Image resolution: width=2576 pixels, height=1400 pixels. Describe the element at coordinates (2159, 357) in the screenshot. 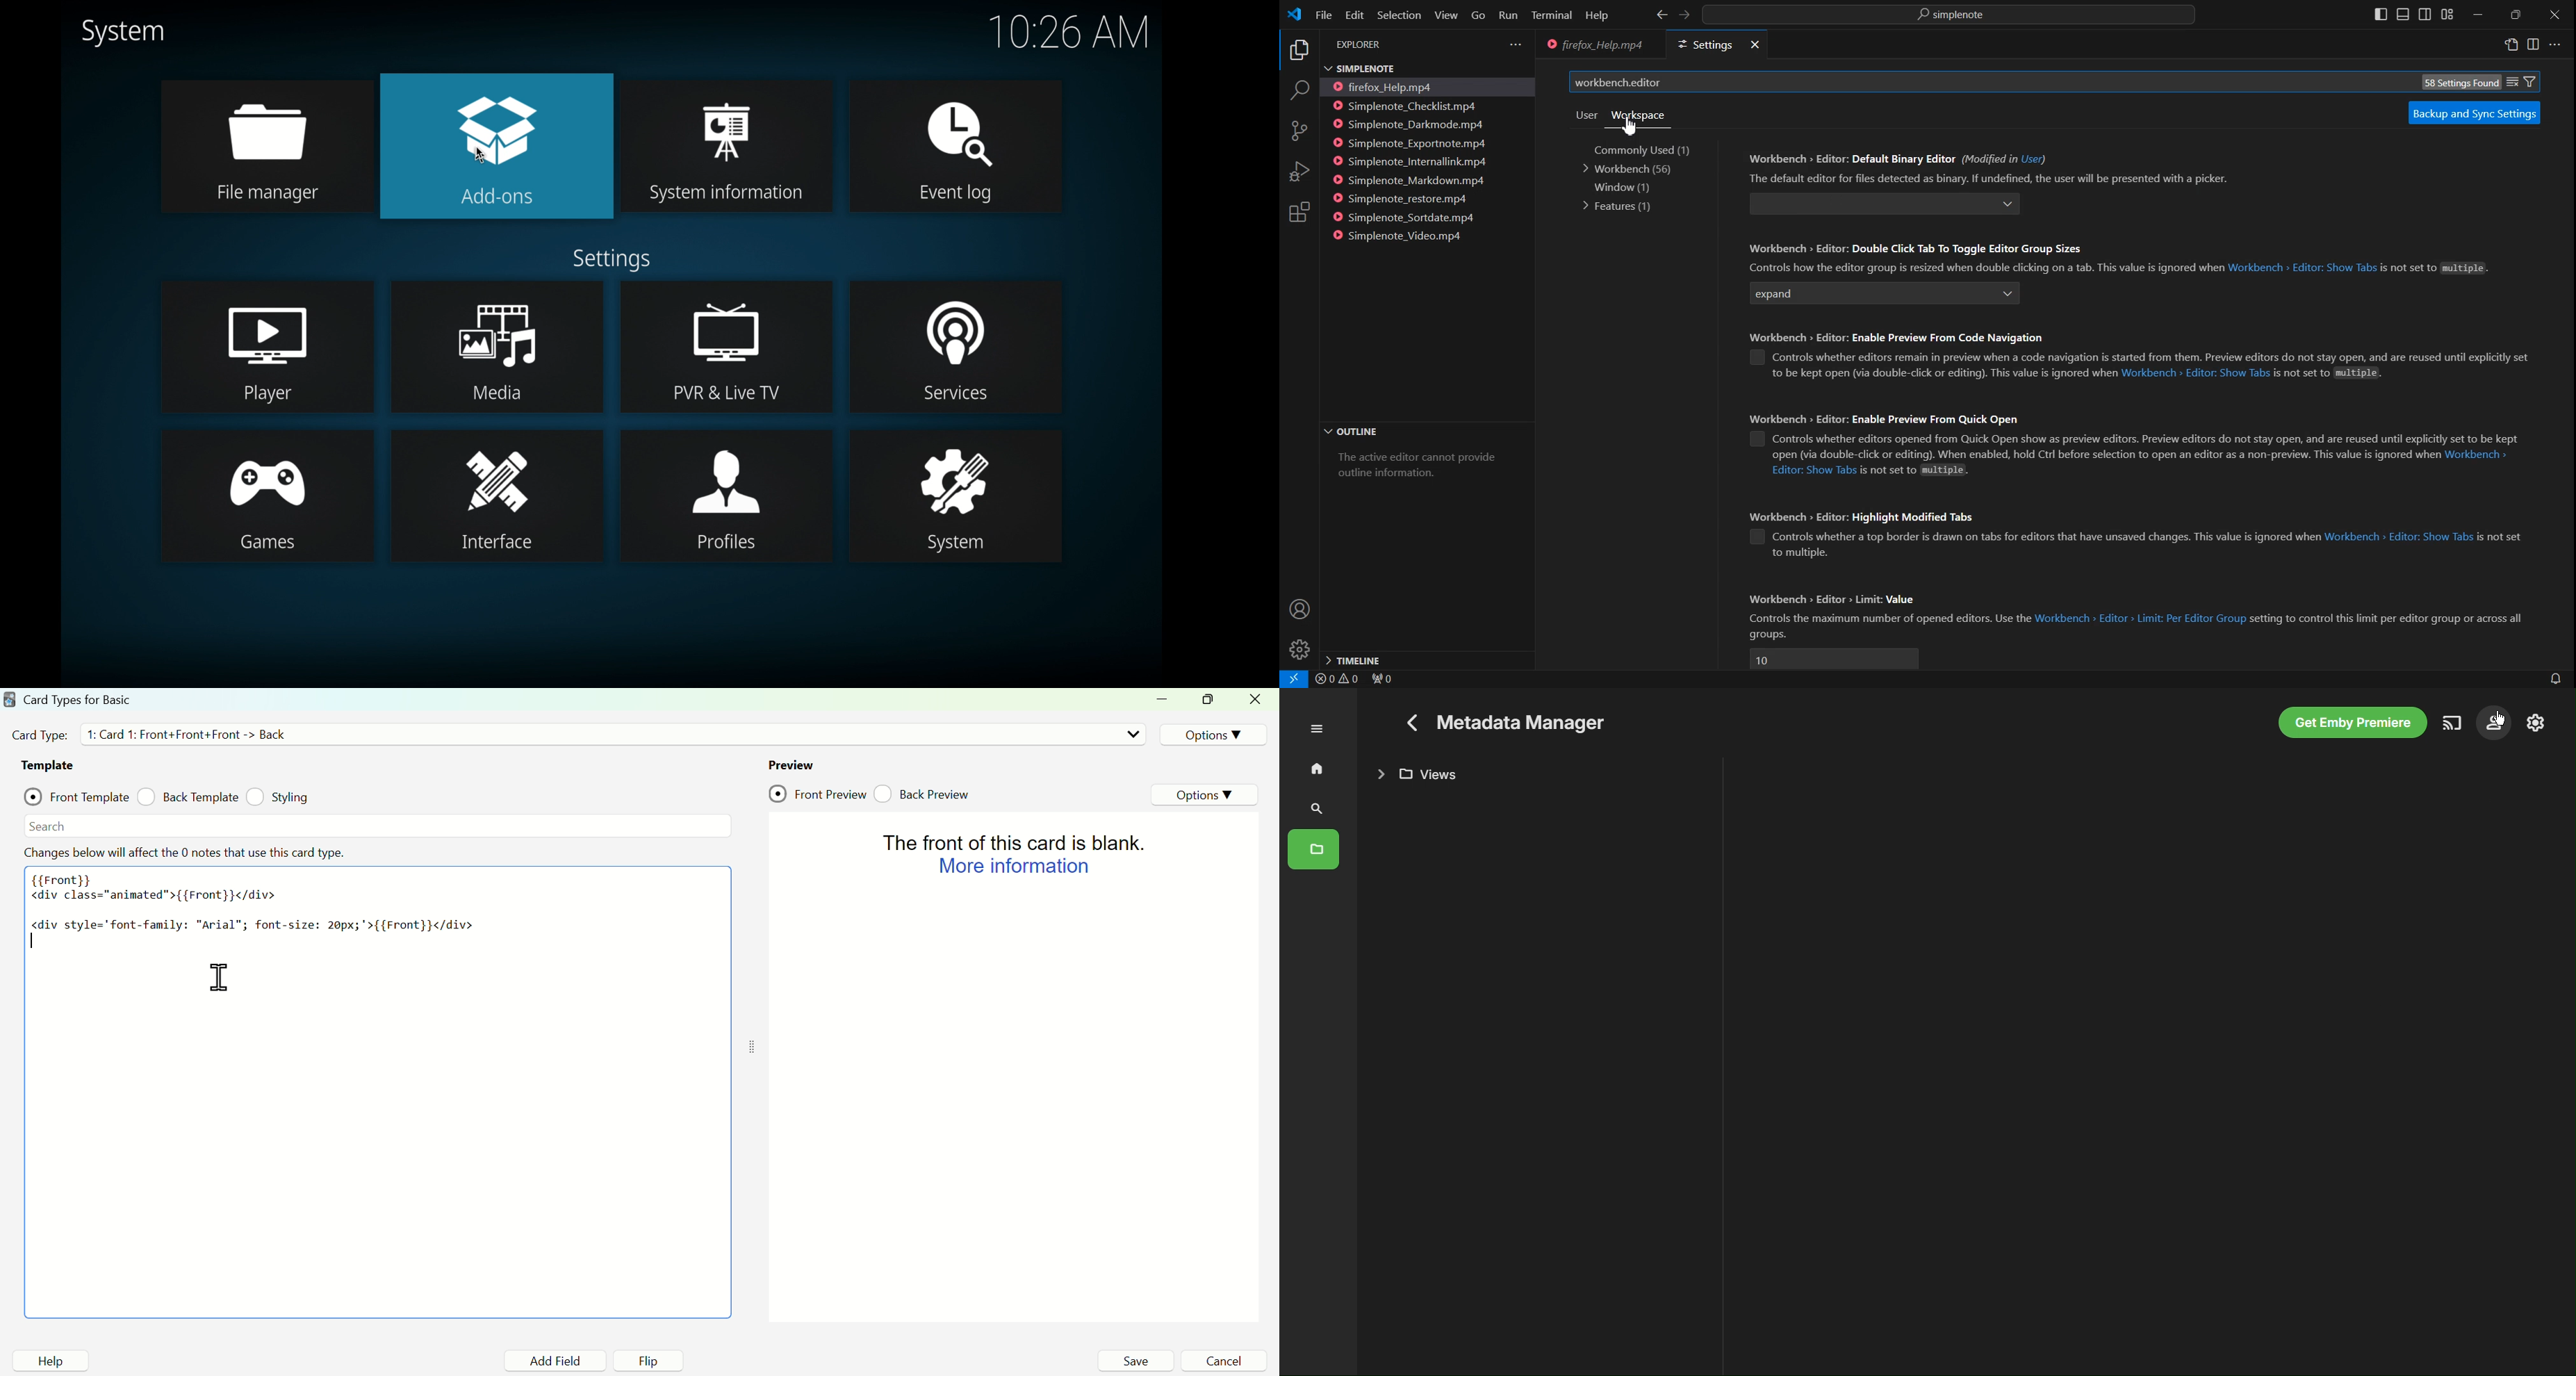

I see `Controls wheather editors remain in preview when a code navigation is started from them Preview editors do not stay open. and are reused until explicithy set` at that location.